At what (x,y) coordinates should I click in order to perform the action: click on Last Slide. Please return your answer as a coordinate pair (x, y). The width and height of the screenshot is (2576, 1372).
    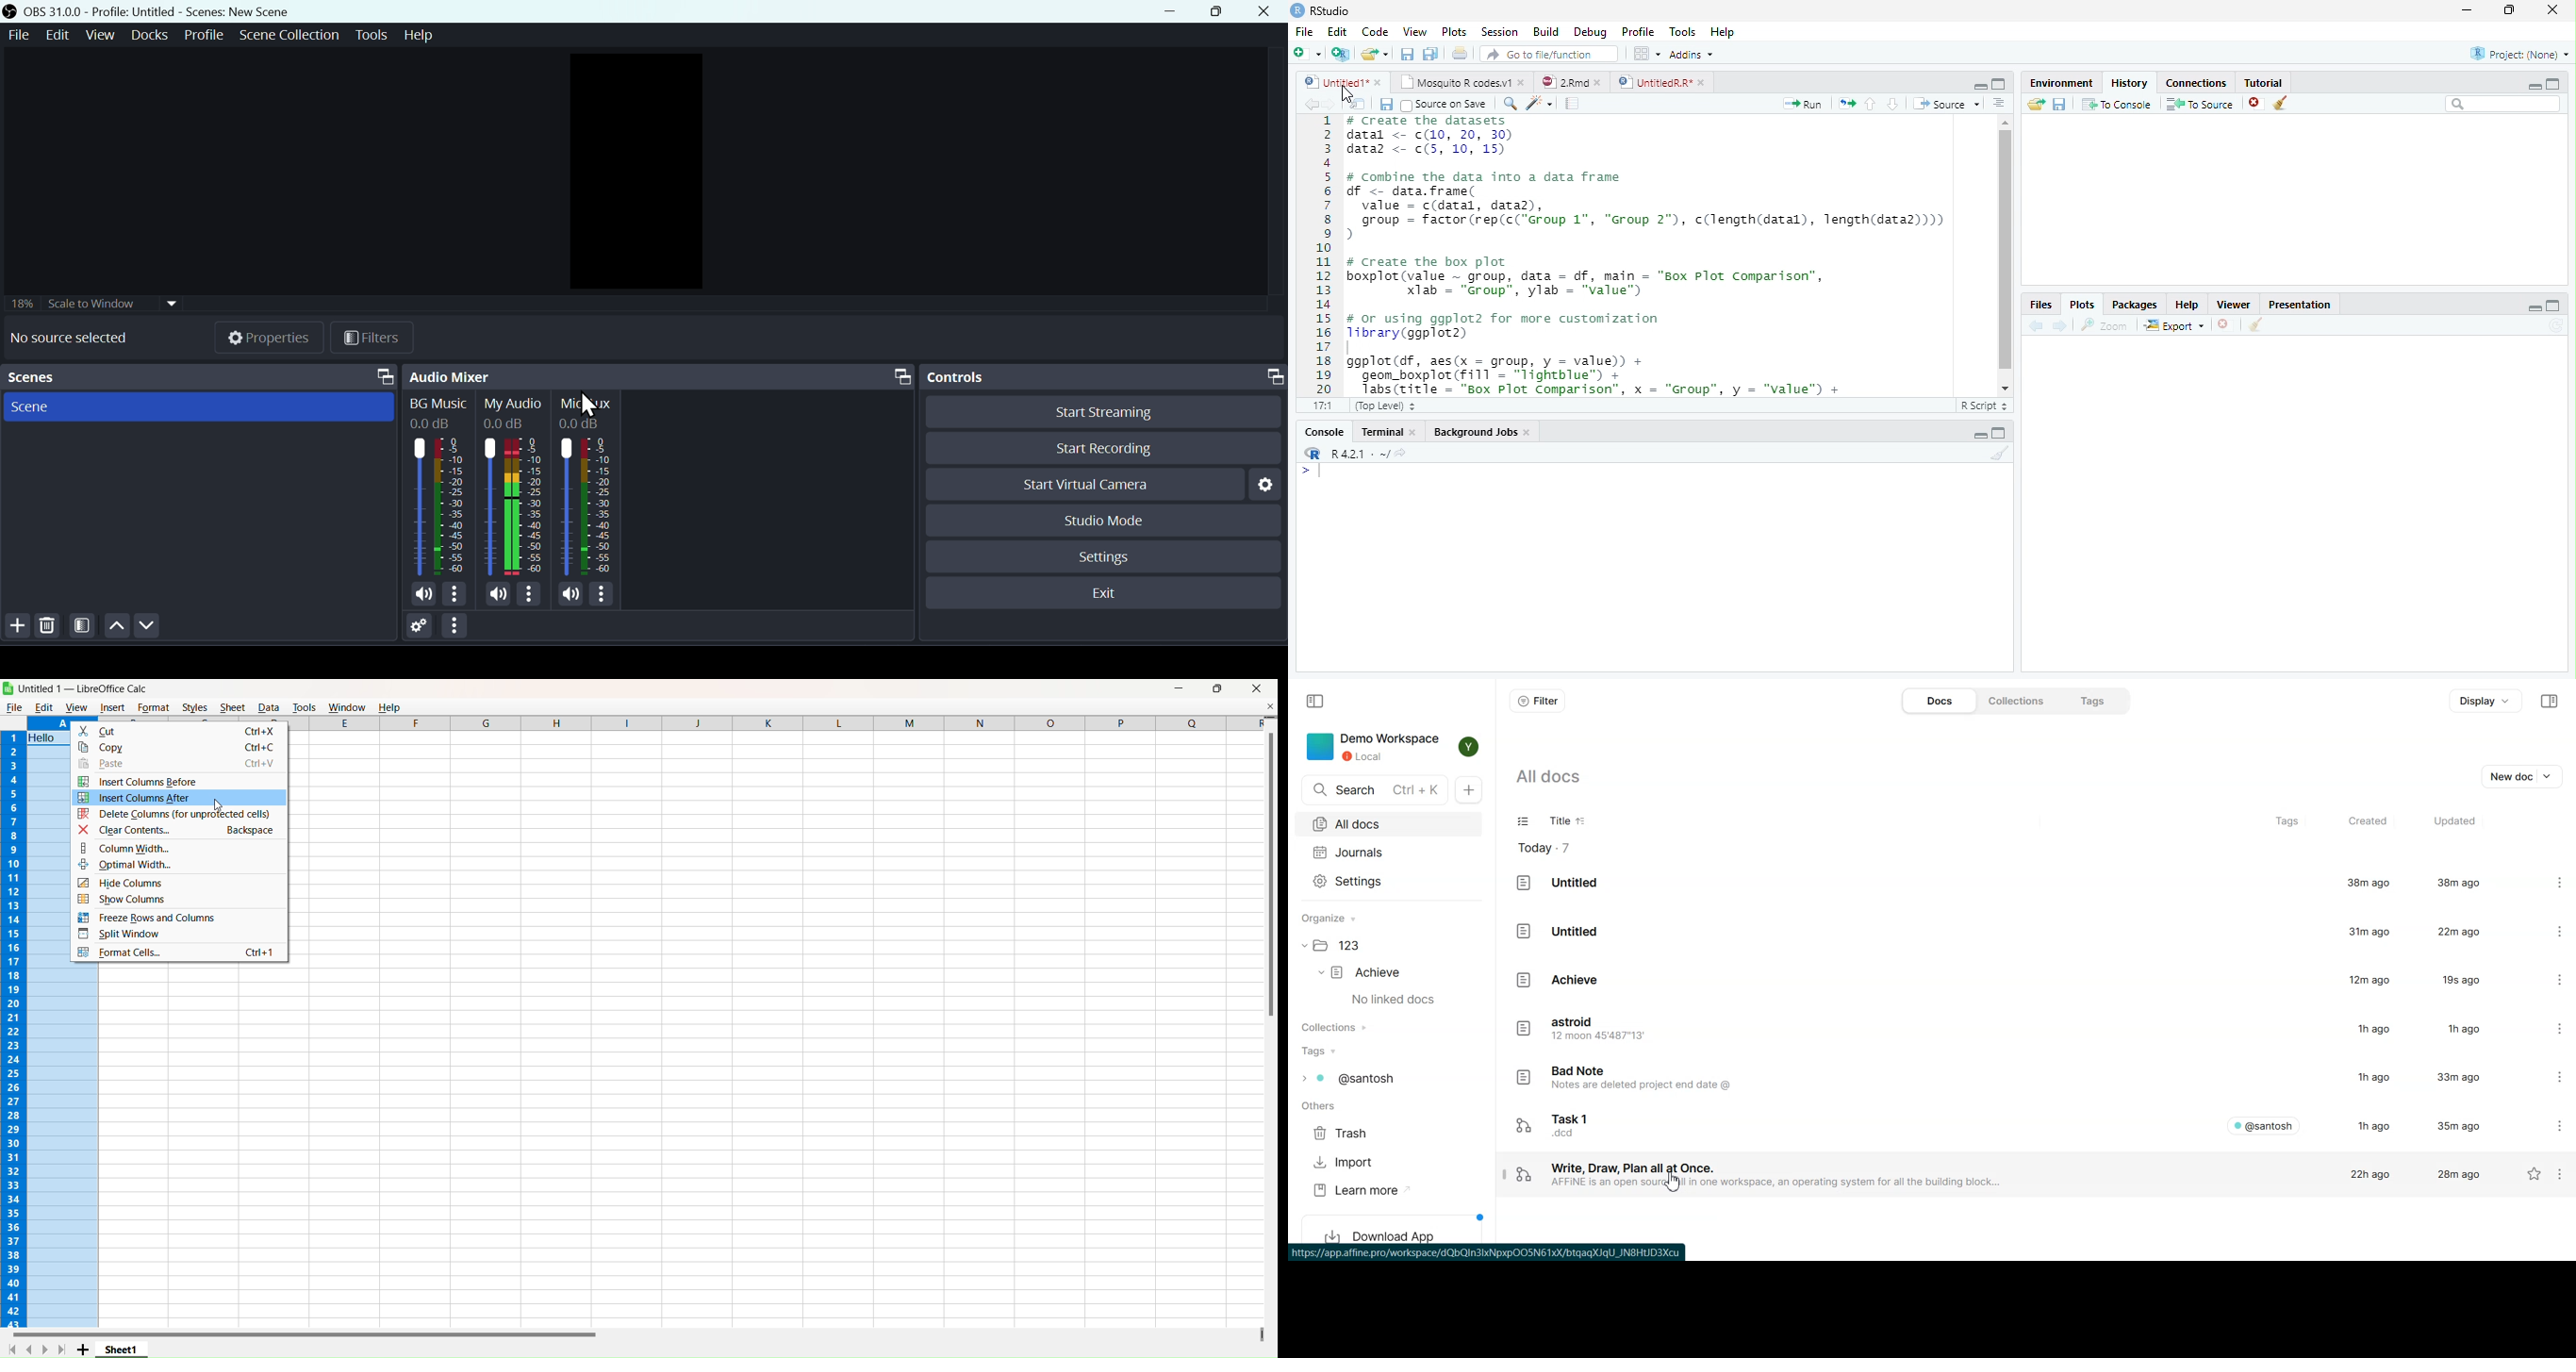
    Looking at the image, I should click on (62, 1349).